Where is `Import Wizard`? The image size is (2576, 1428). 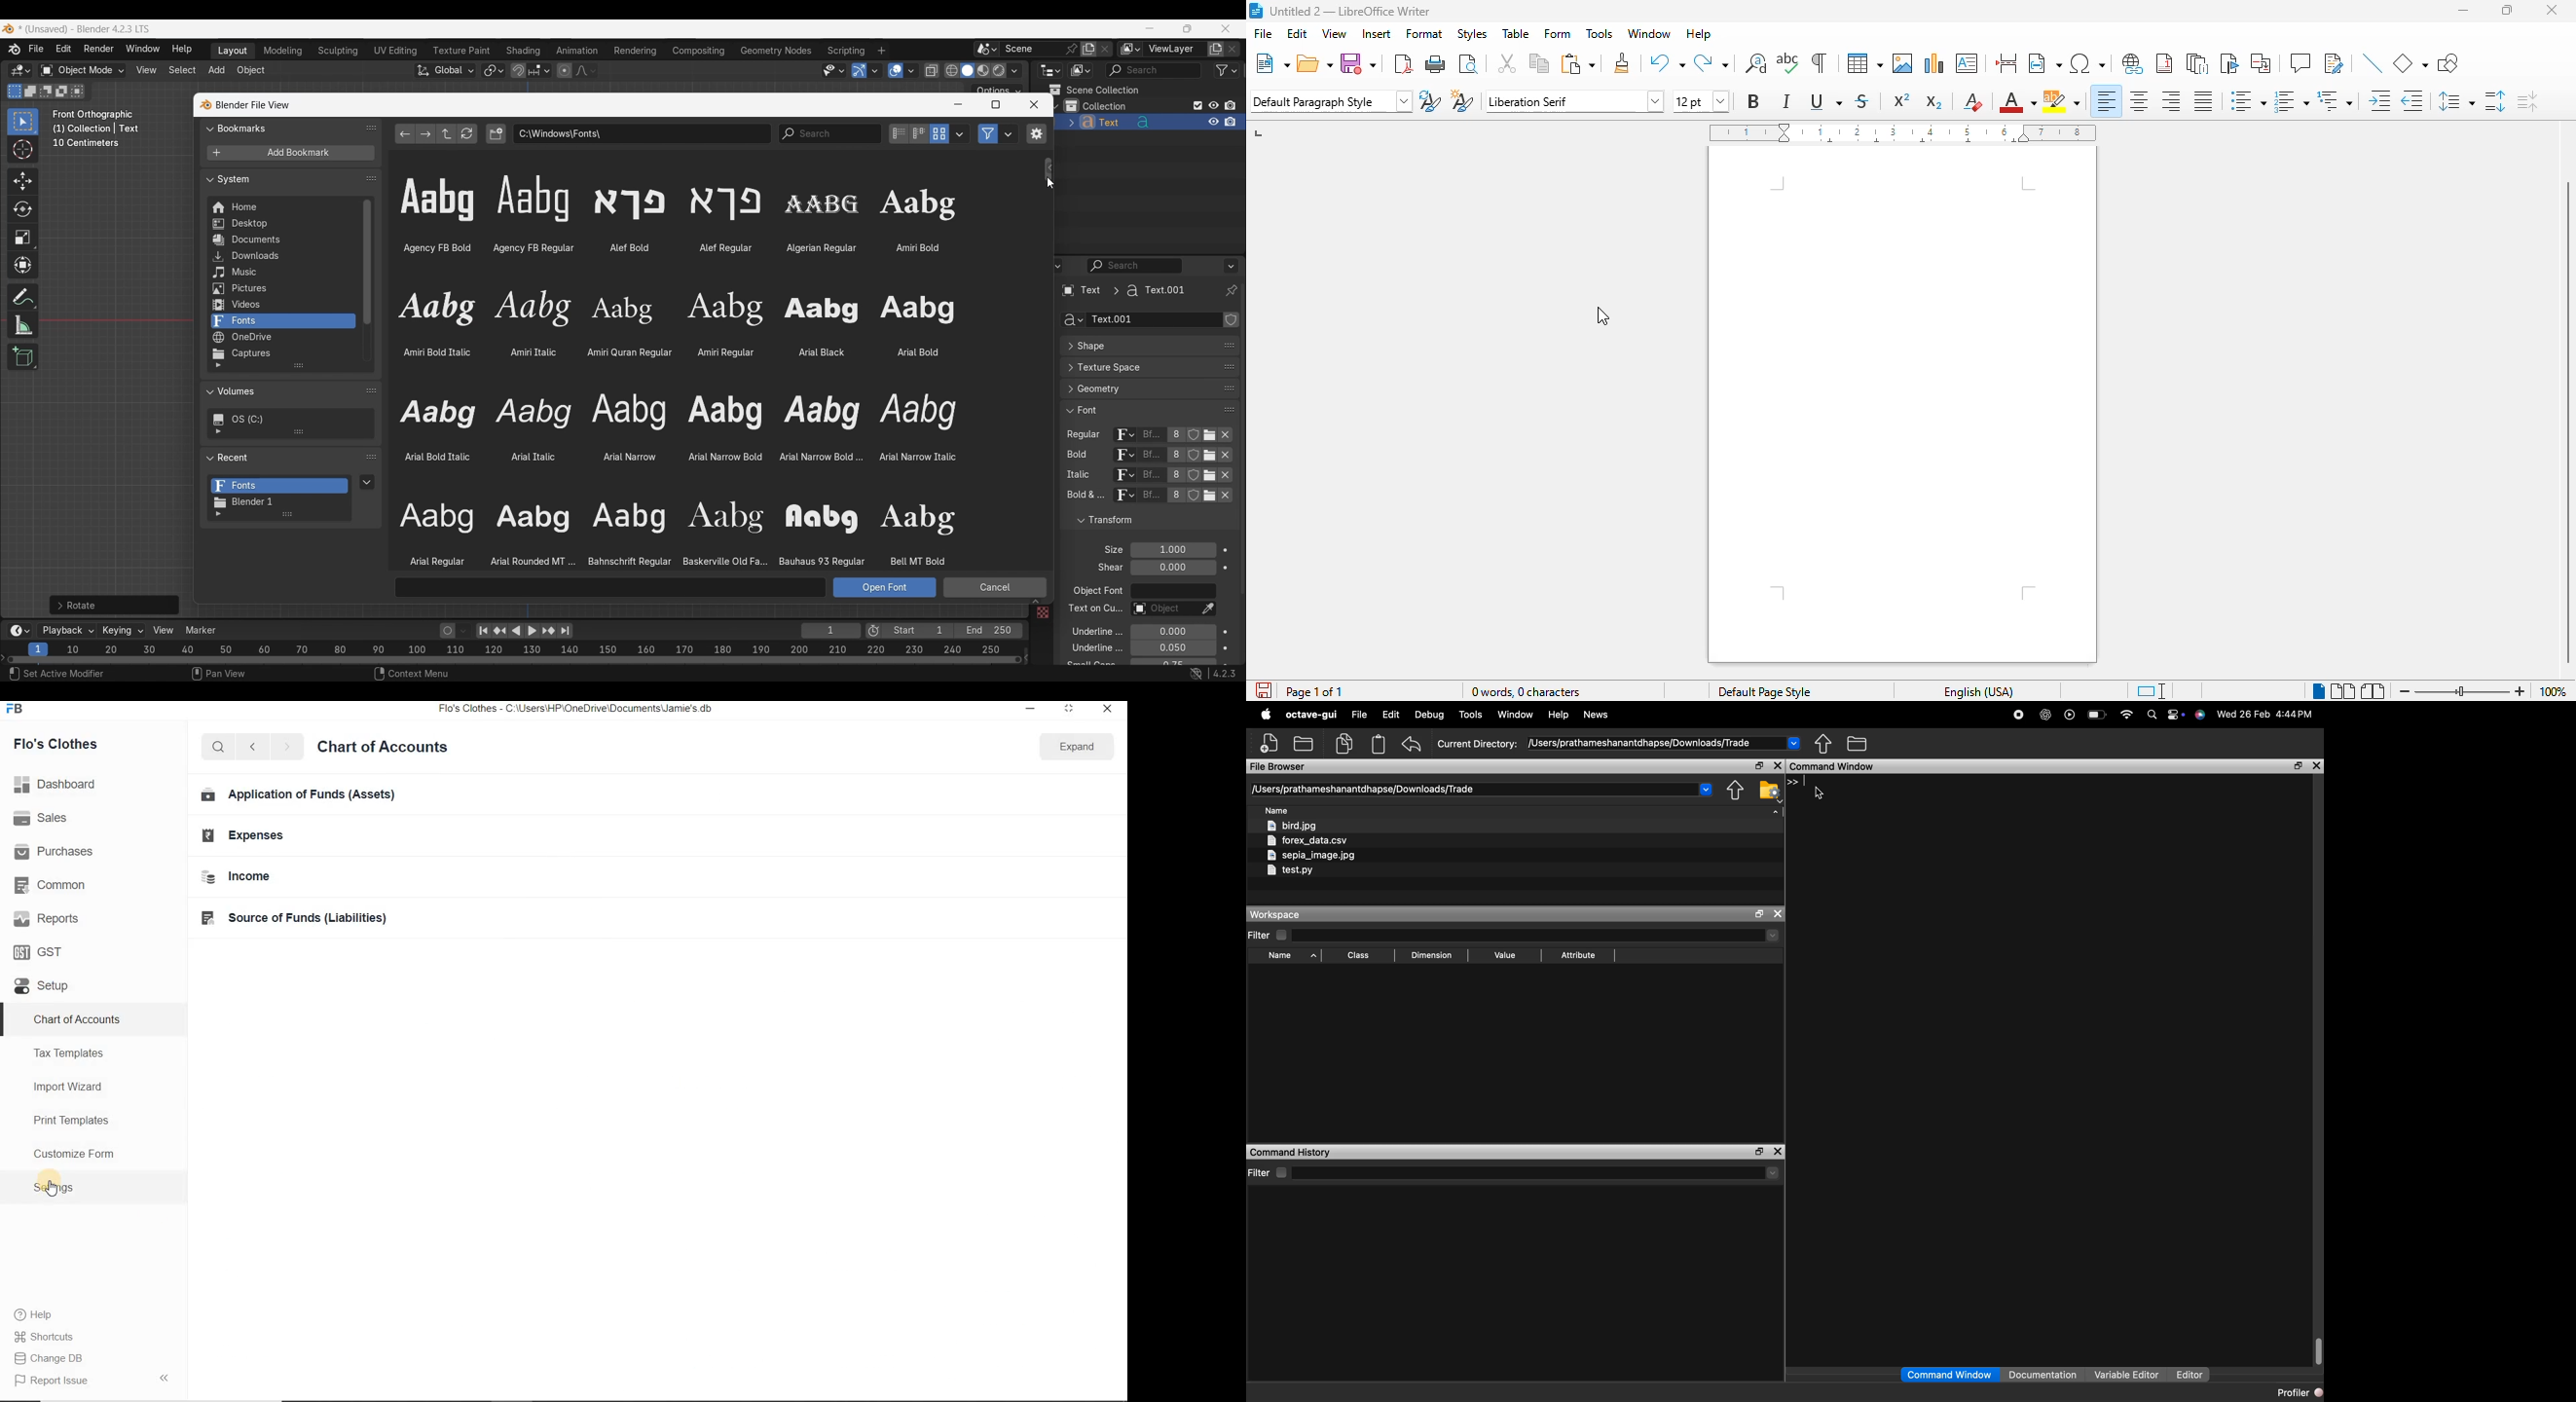
Import Wizard is located at coordinates (69, 1089).